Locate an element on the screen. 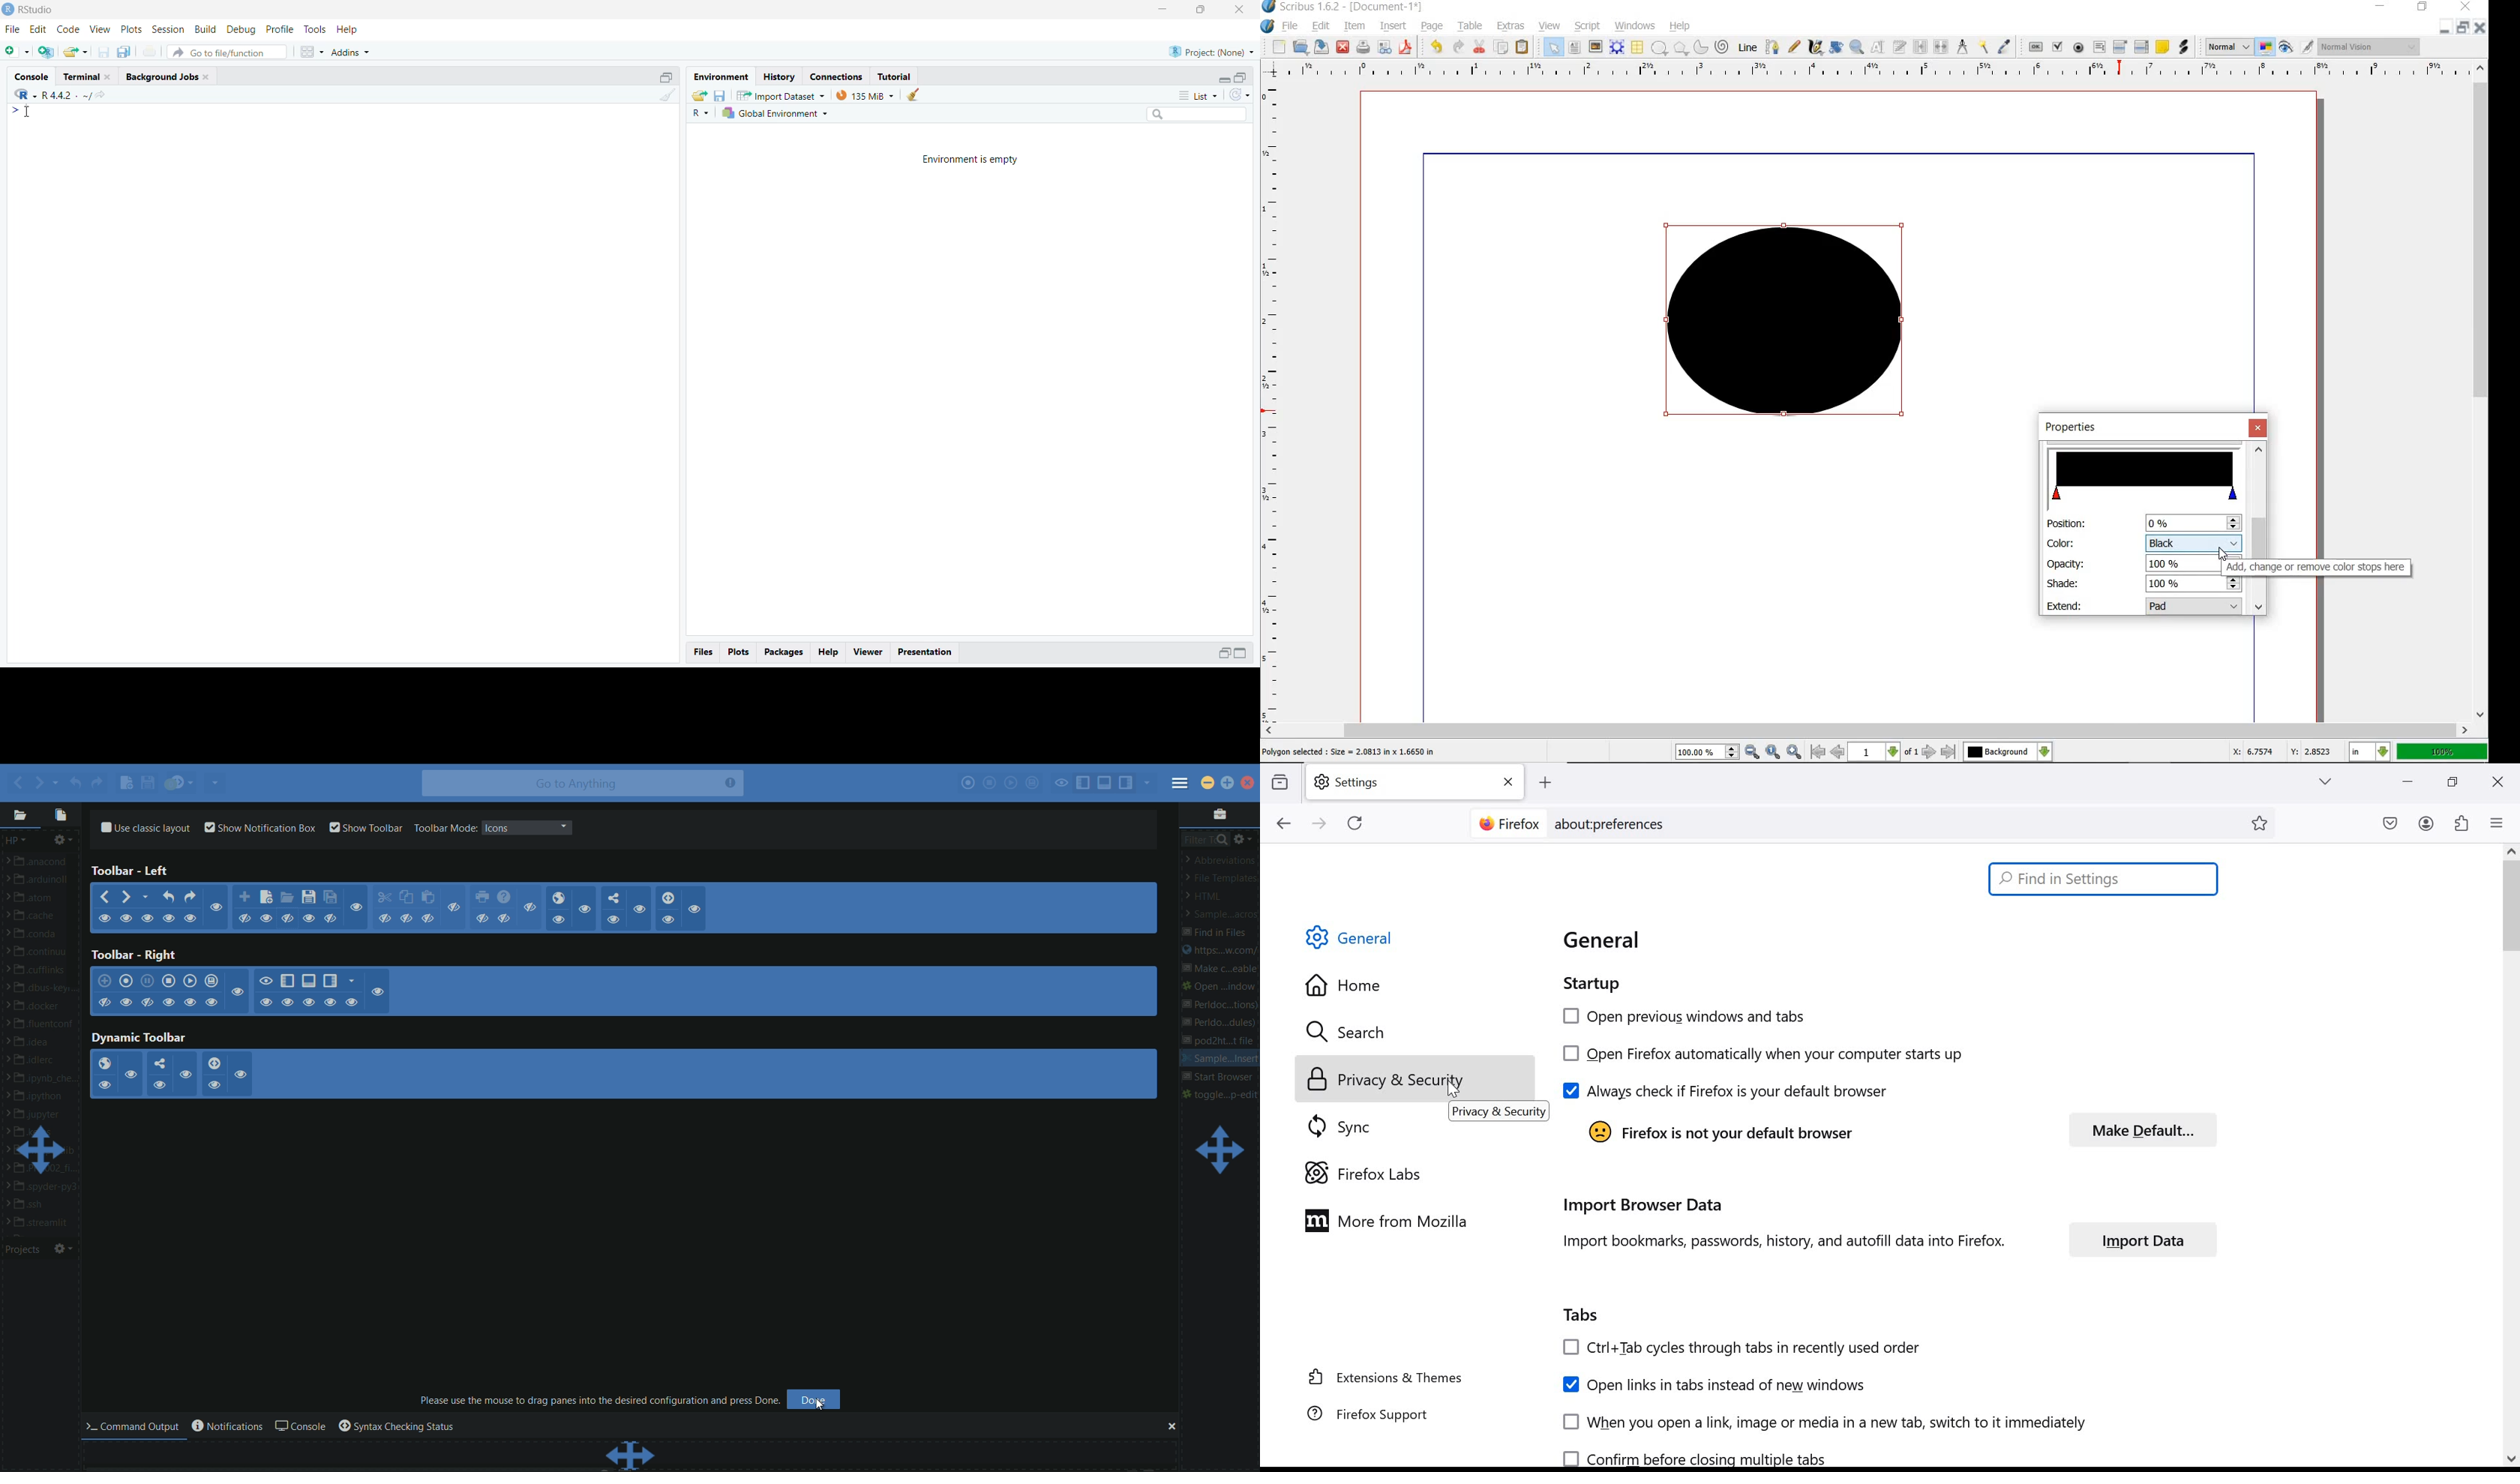  ARC is located at coordinates (1700, 48).